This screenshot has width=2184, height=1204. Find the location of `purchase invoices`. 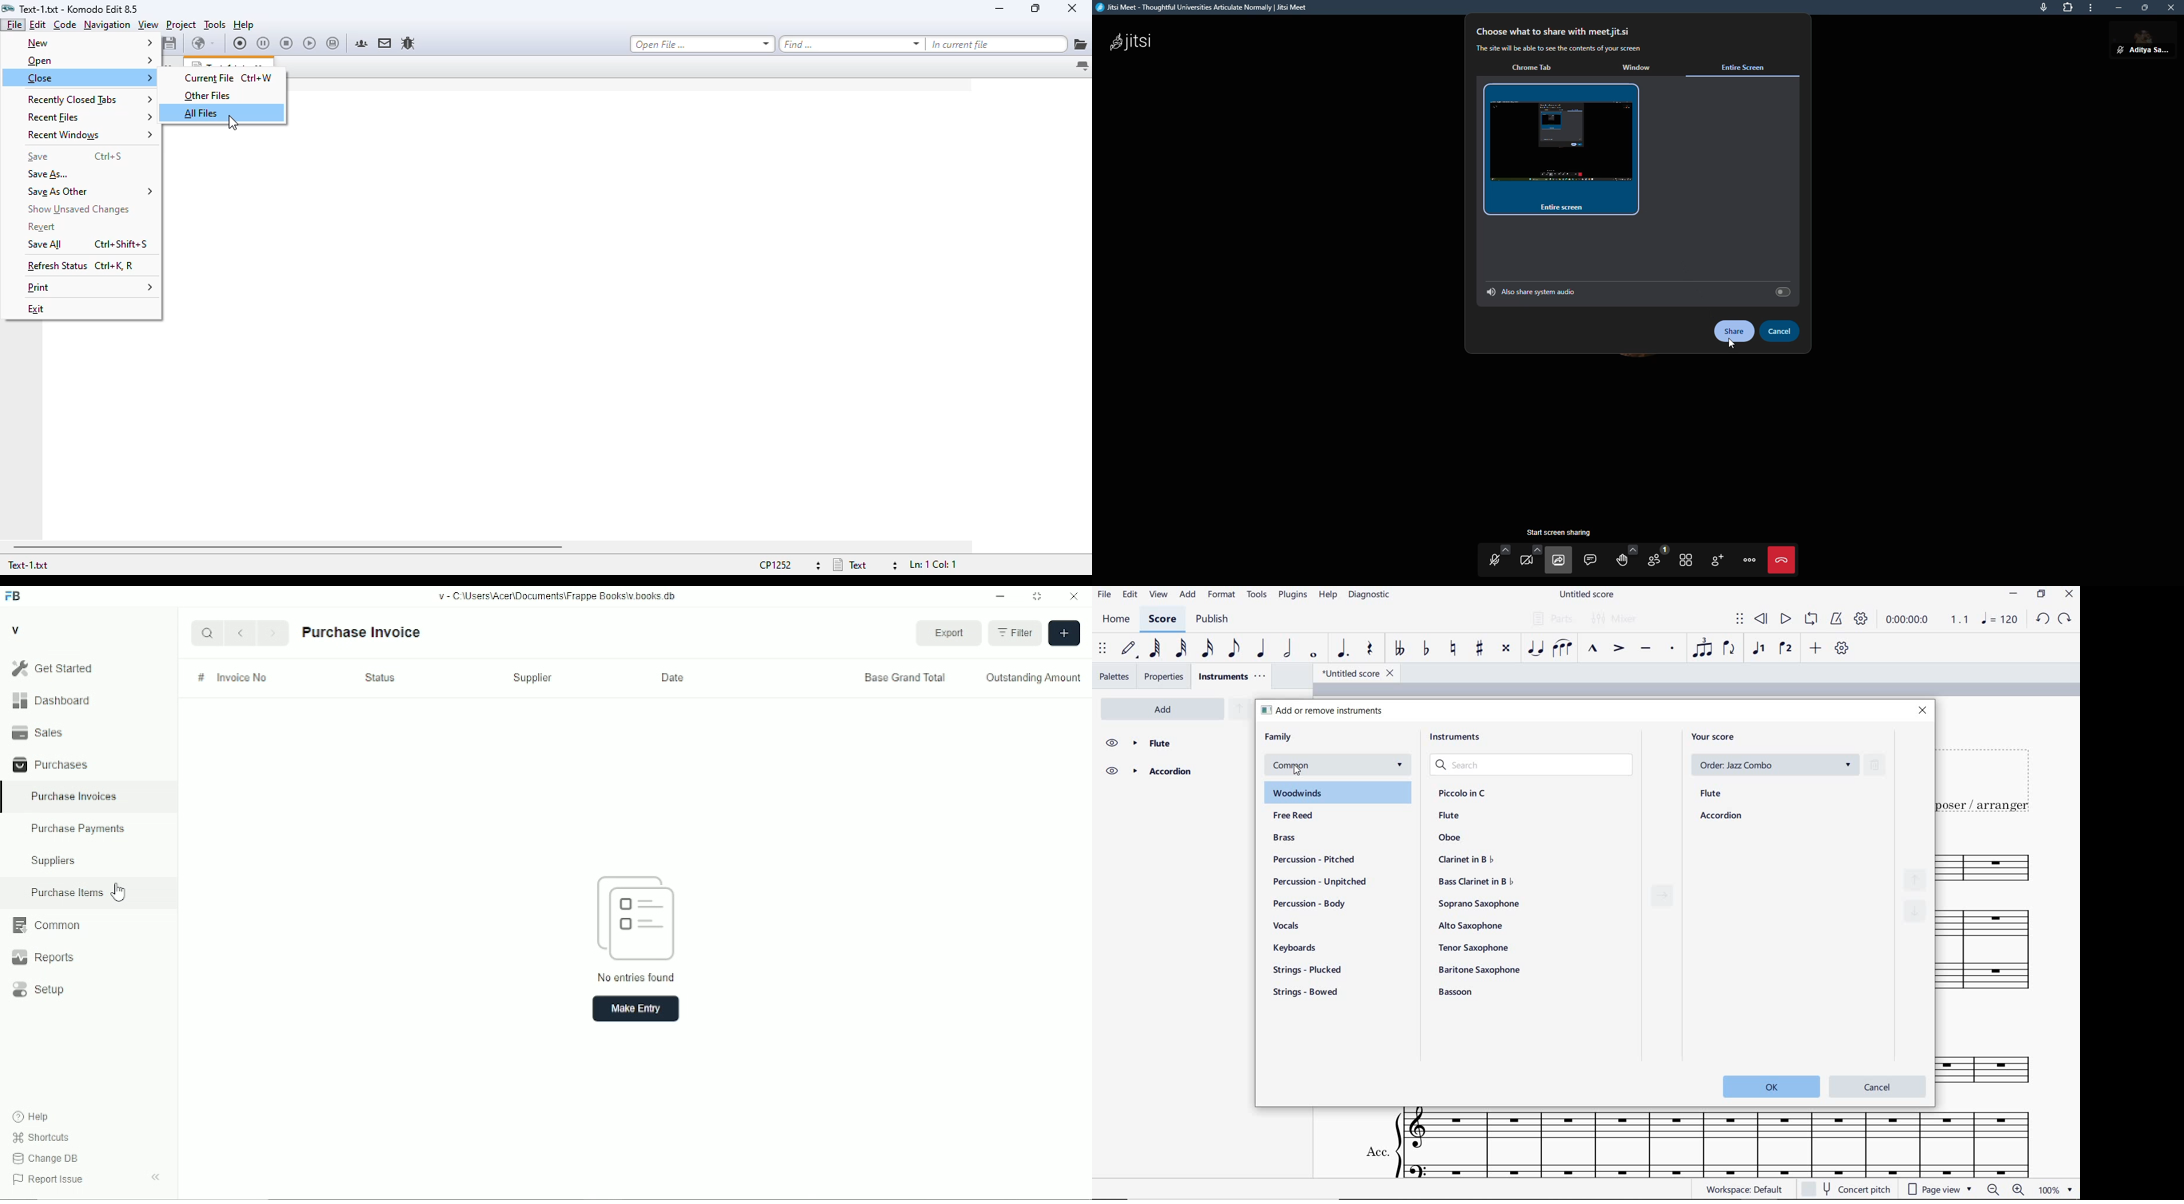

purchase invoices is located at coordinates (74, 797).